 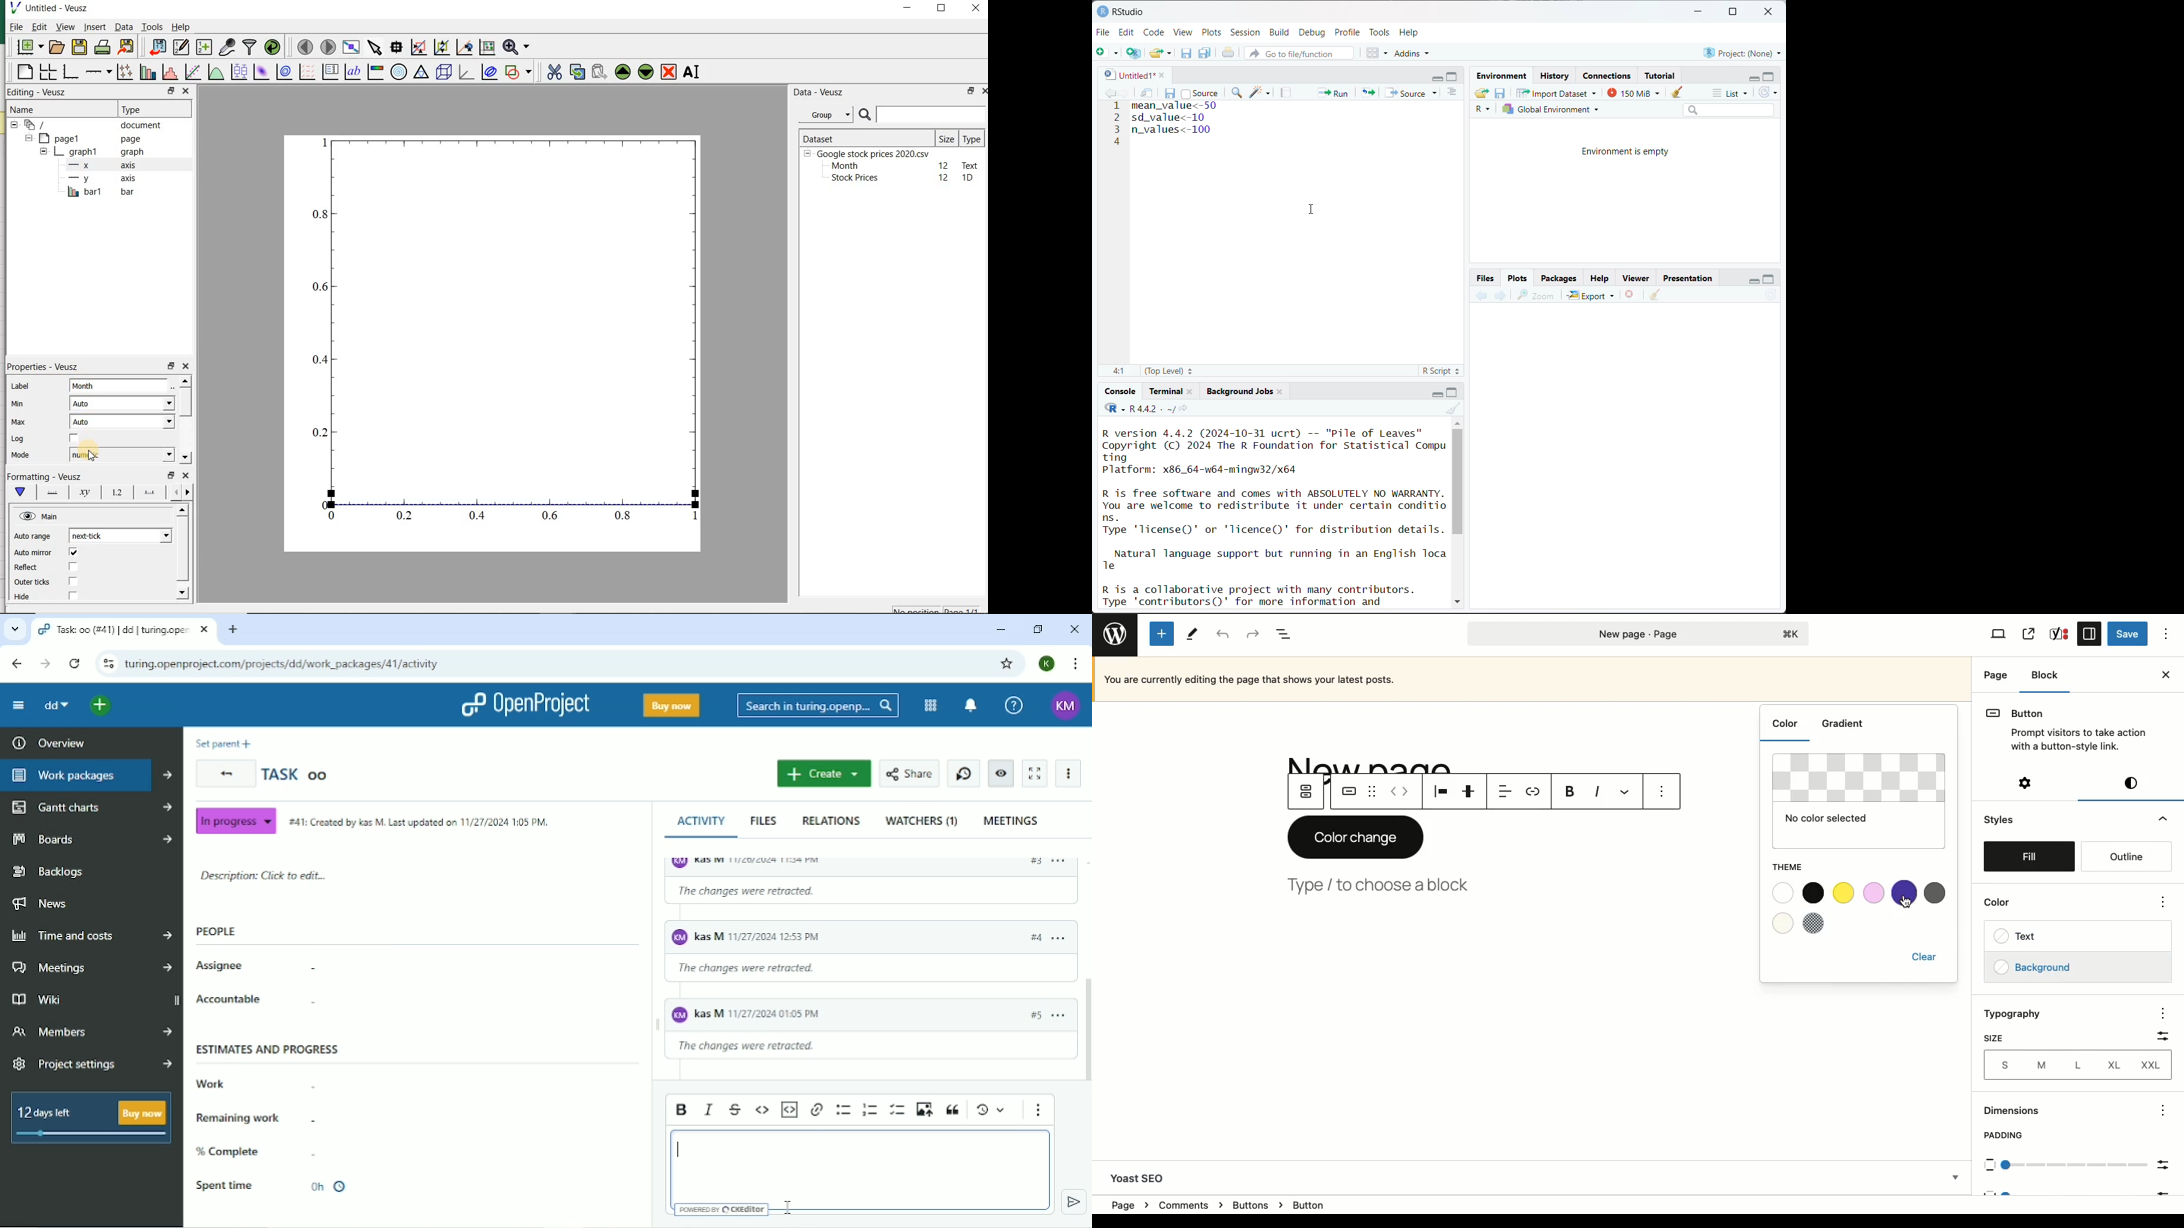 I want to click on view, so click(x=65, y=28).